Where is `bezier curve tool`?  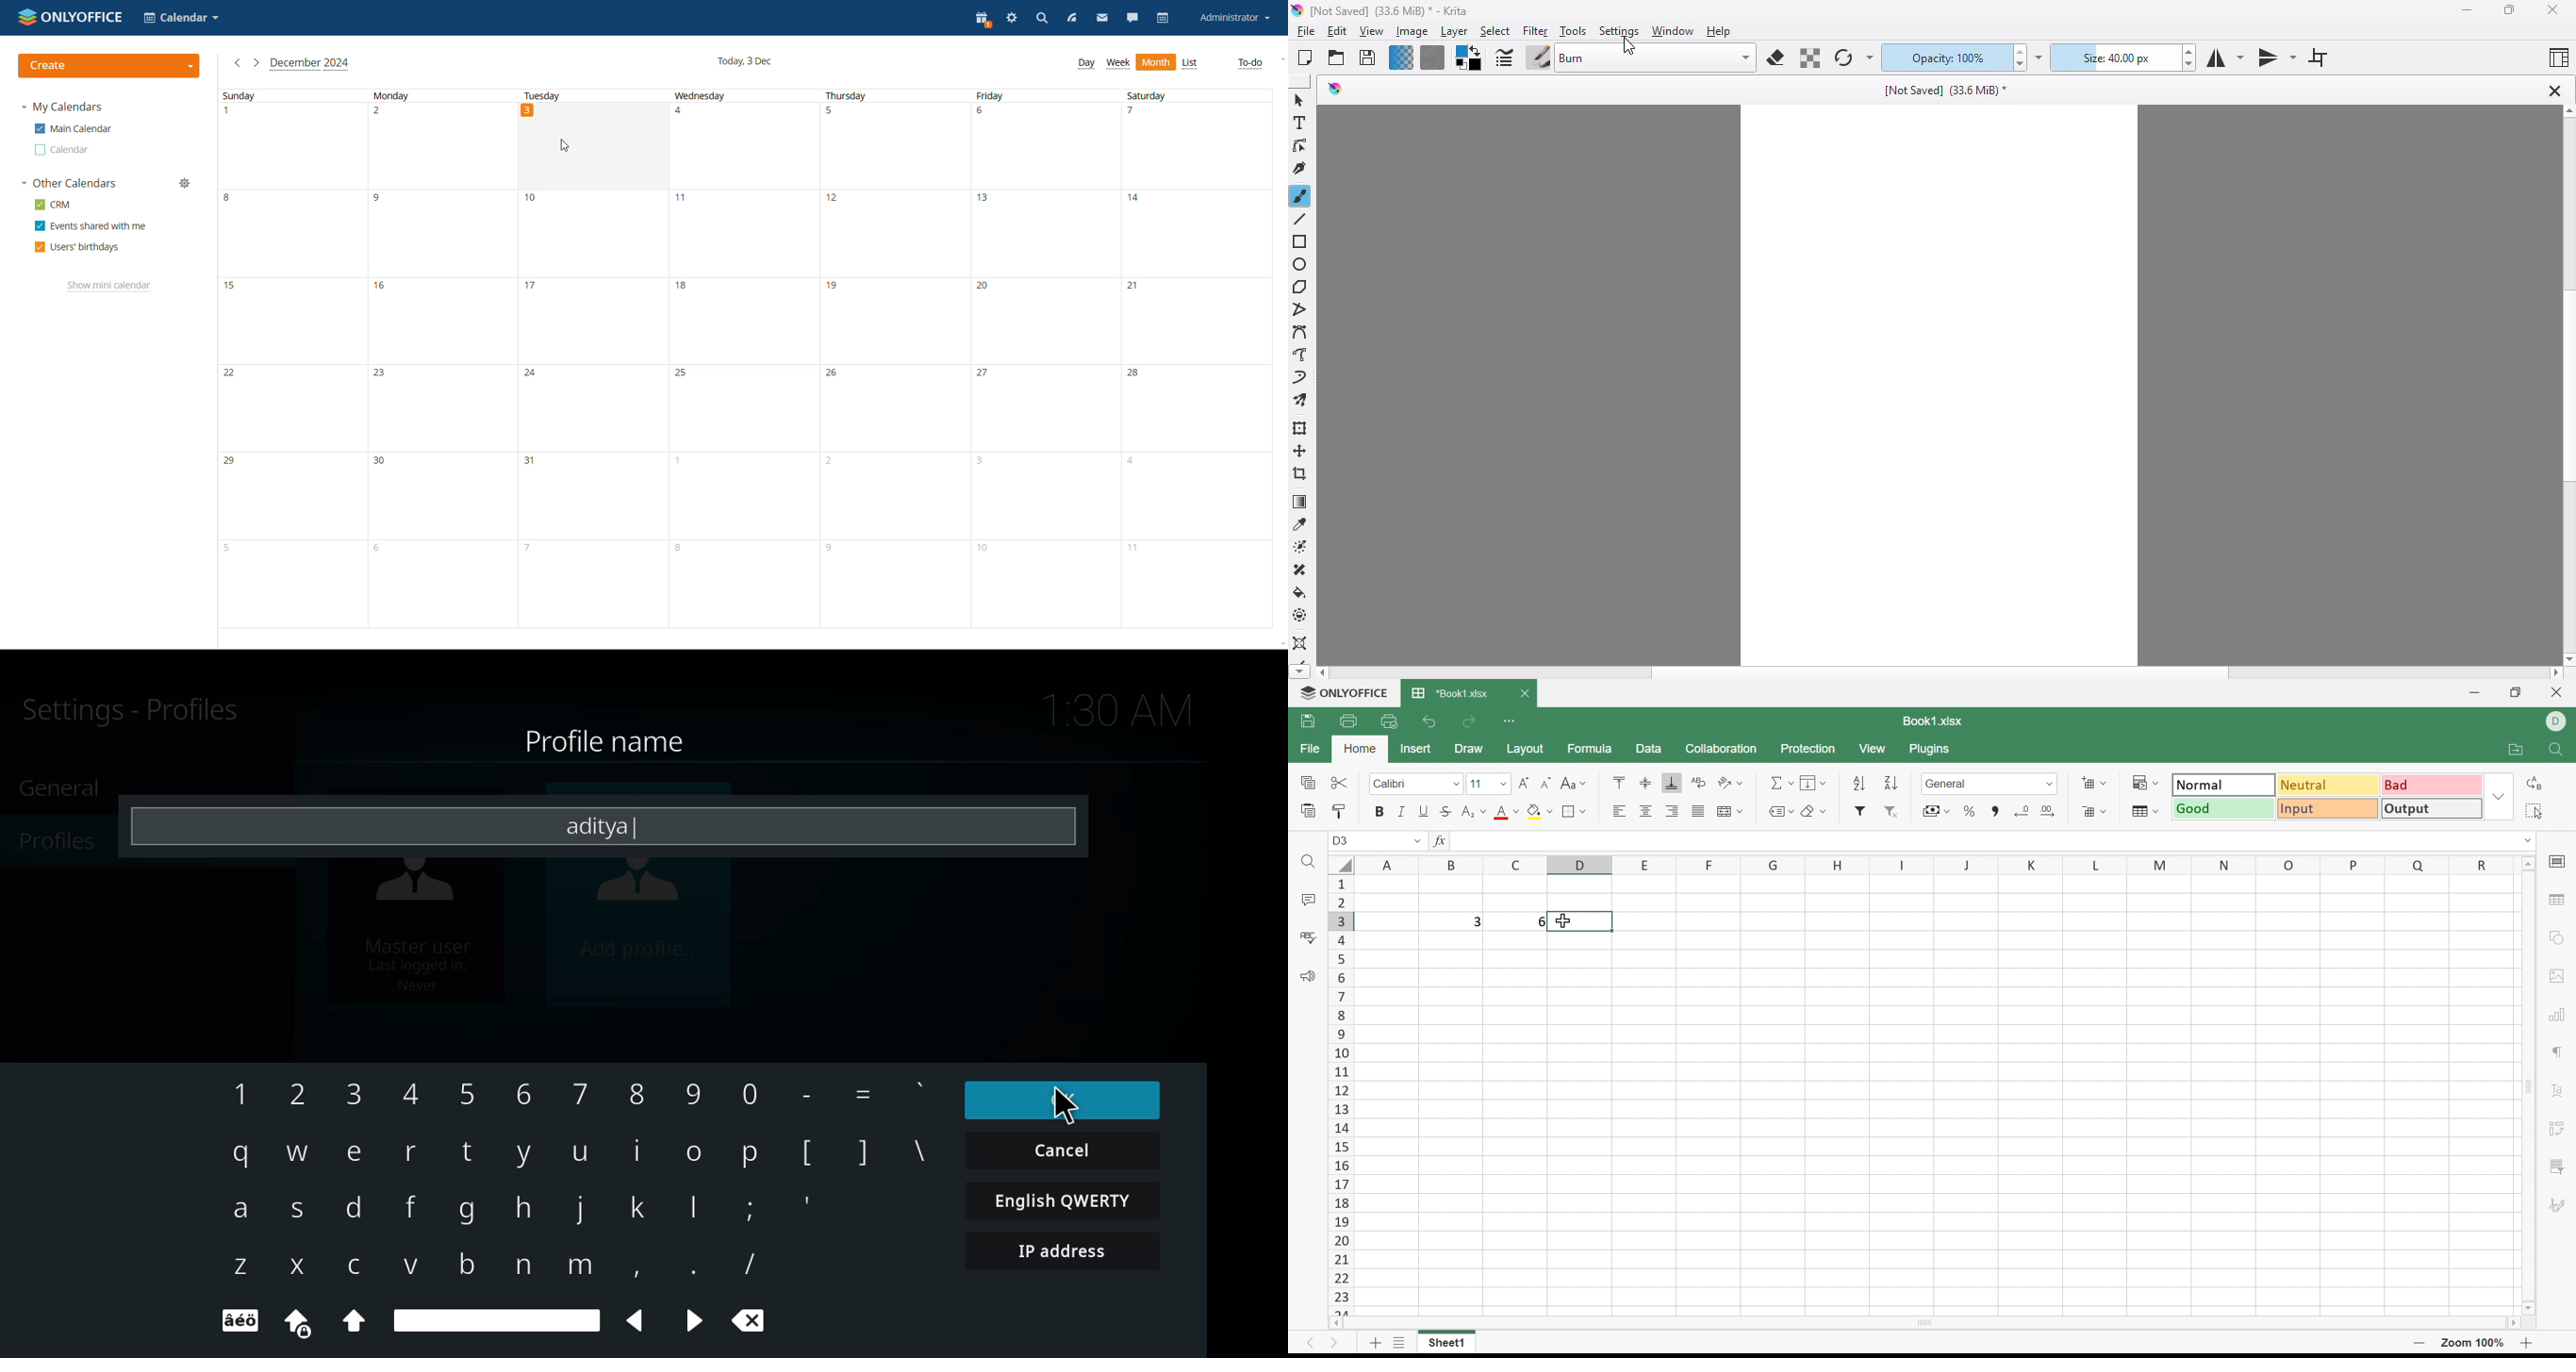
bezier curve tool is located at coordinates (1301, 333).